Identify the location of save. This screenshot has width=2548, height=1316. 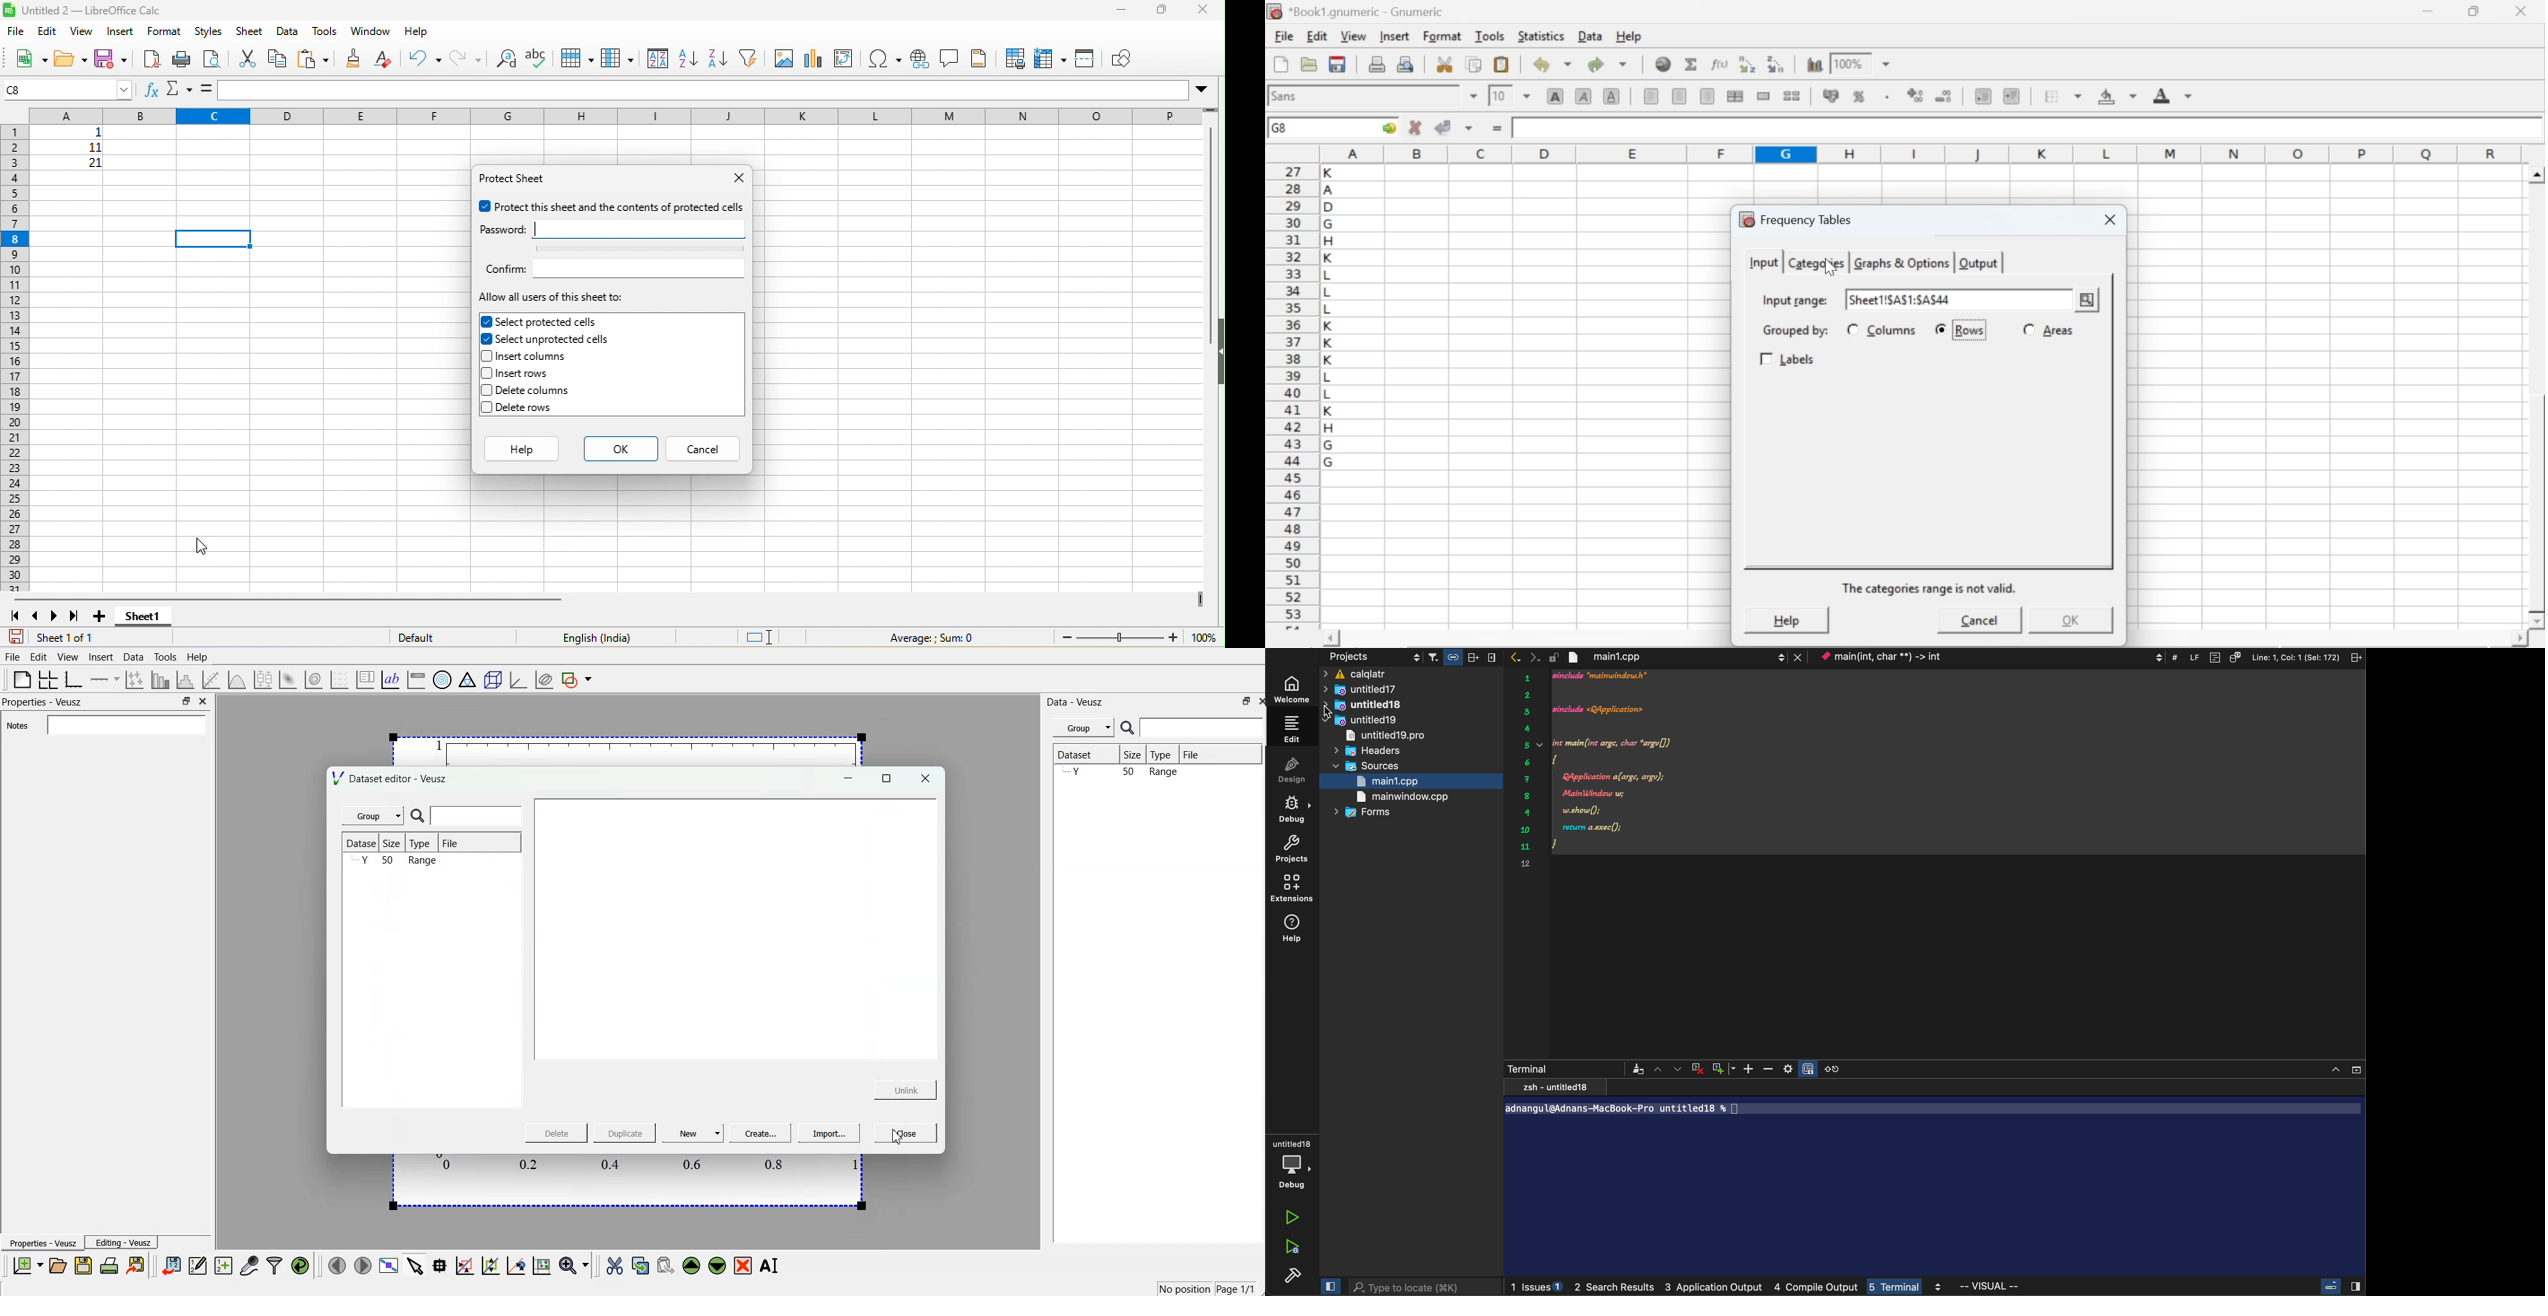
(111, 59).